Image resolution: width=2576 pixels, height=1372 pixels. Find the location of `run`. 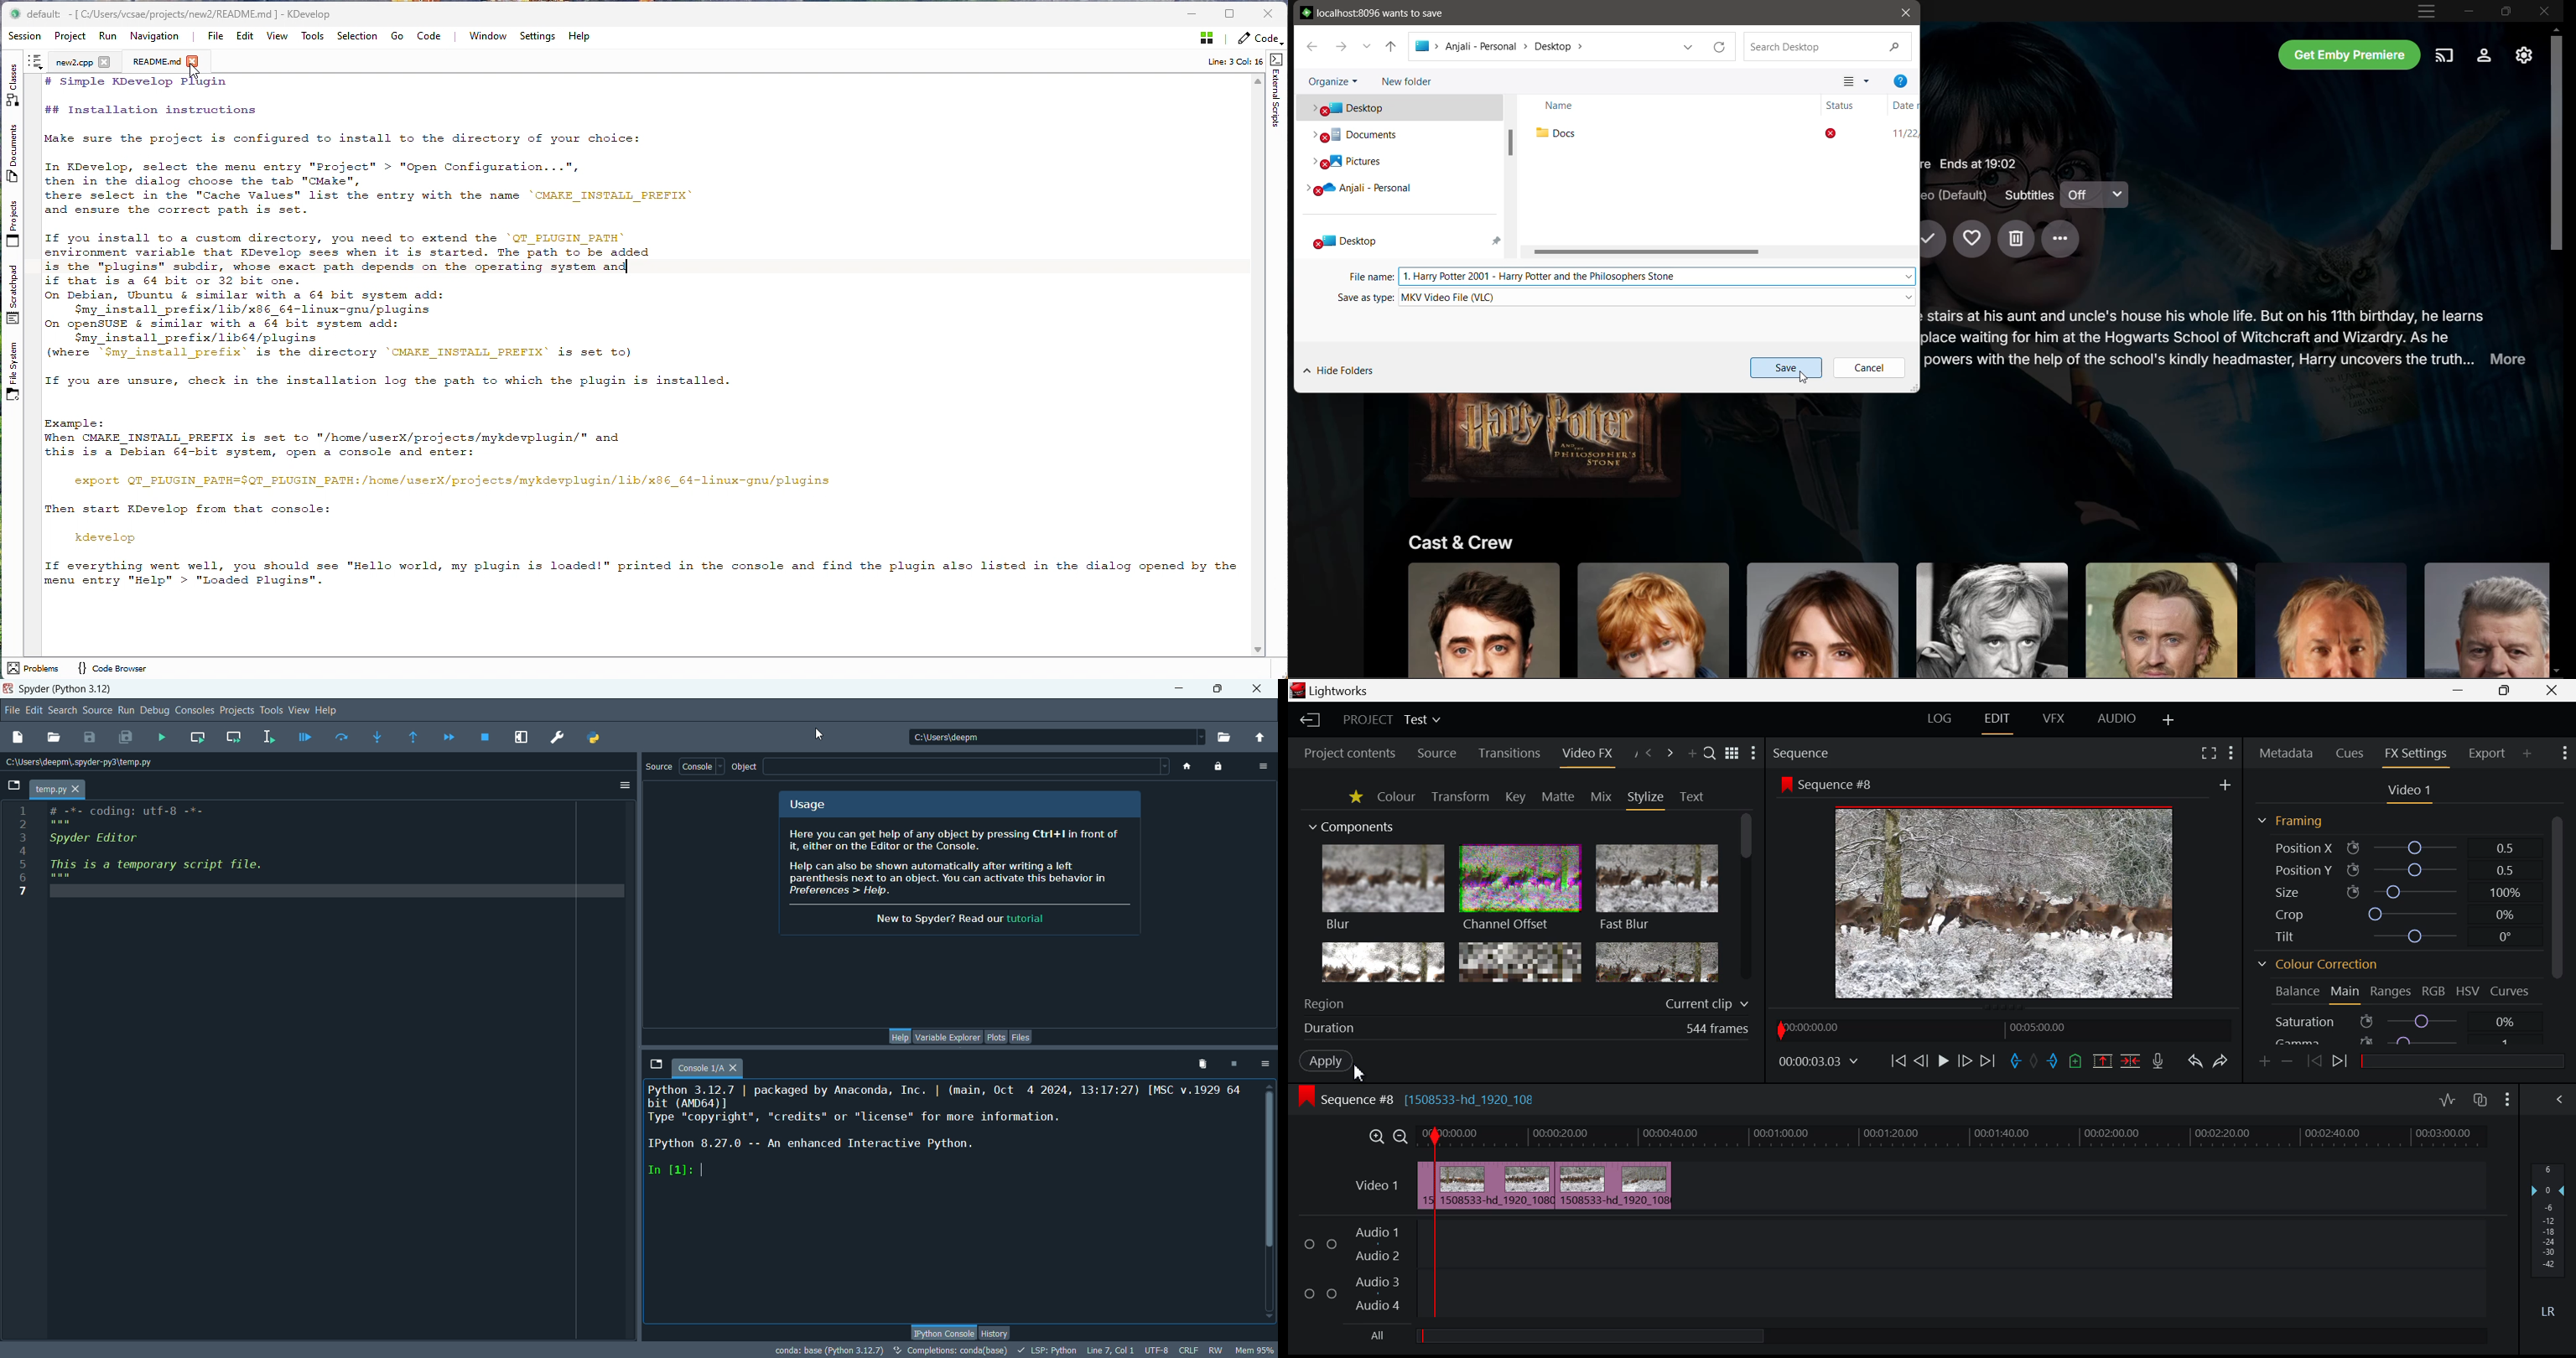

run is located at coordinates (126, 710).